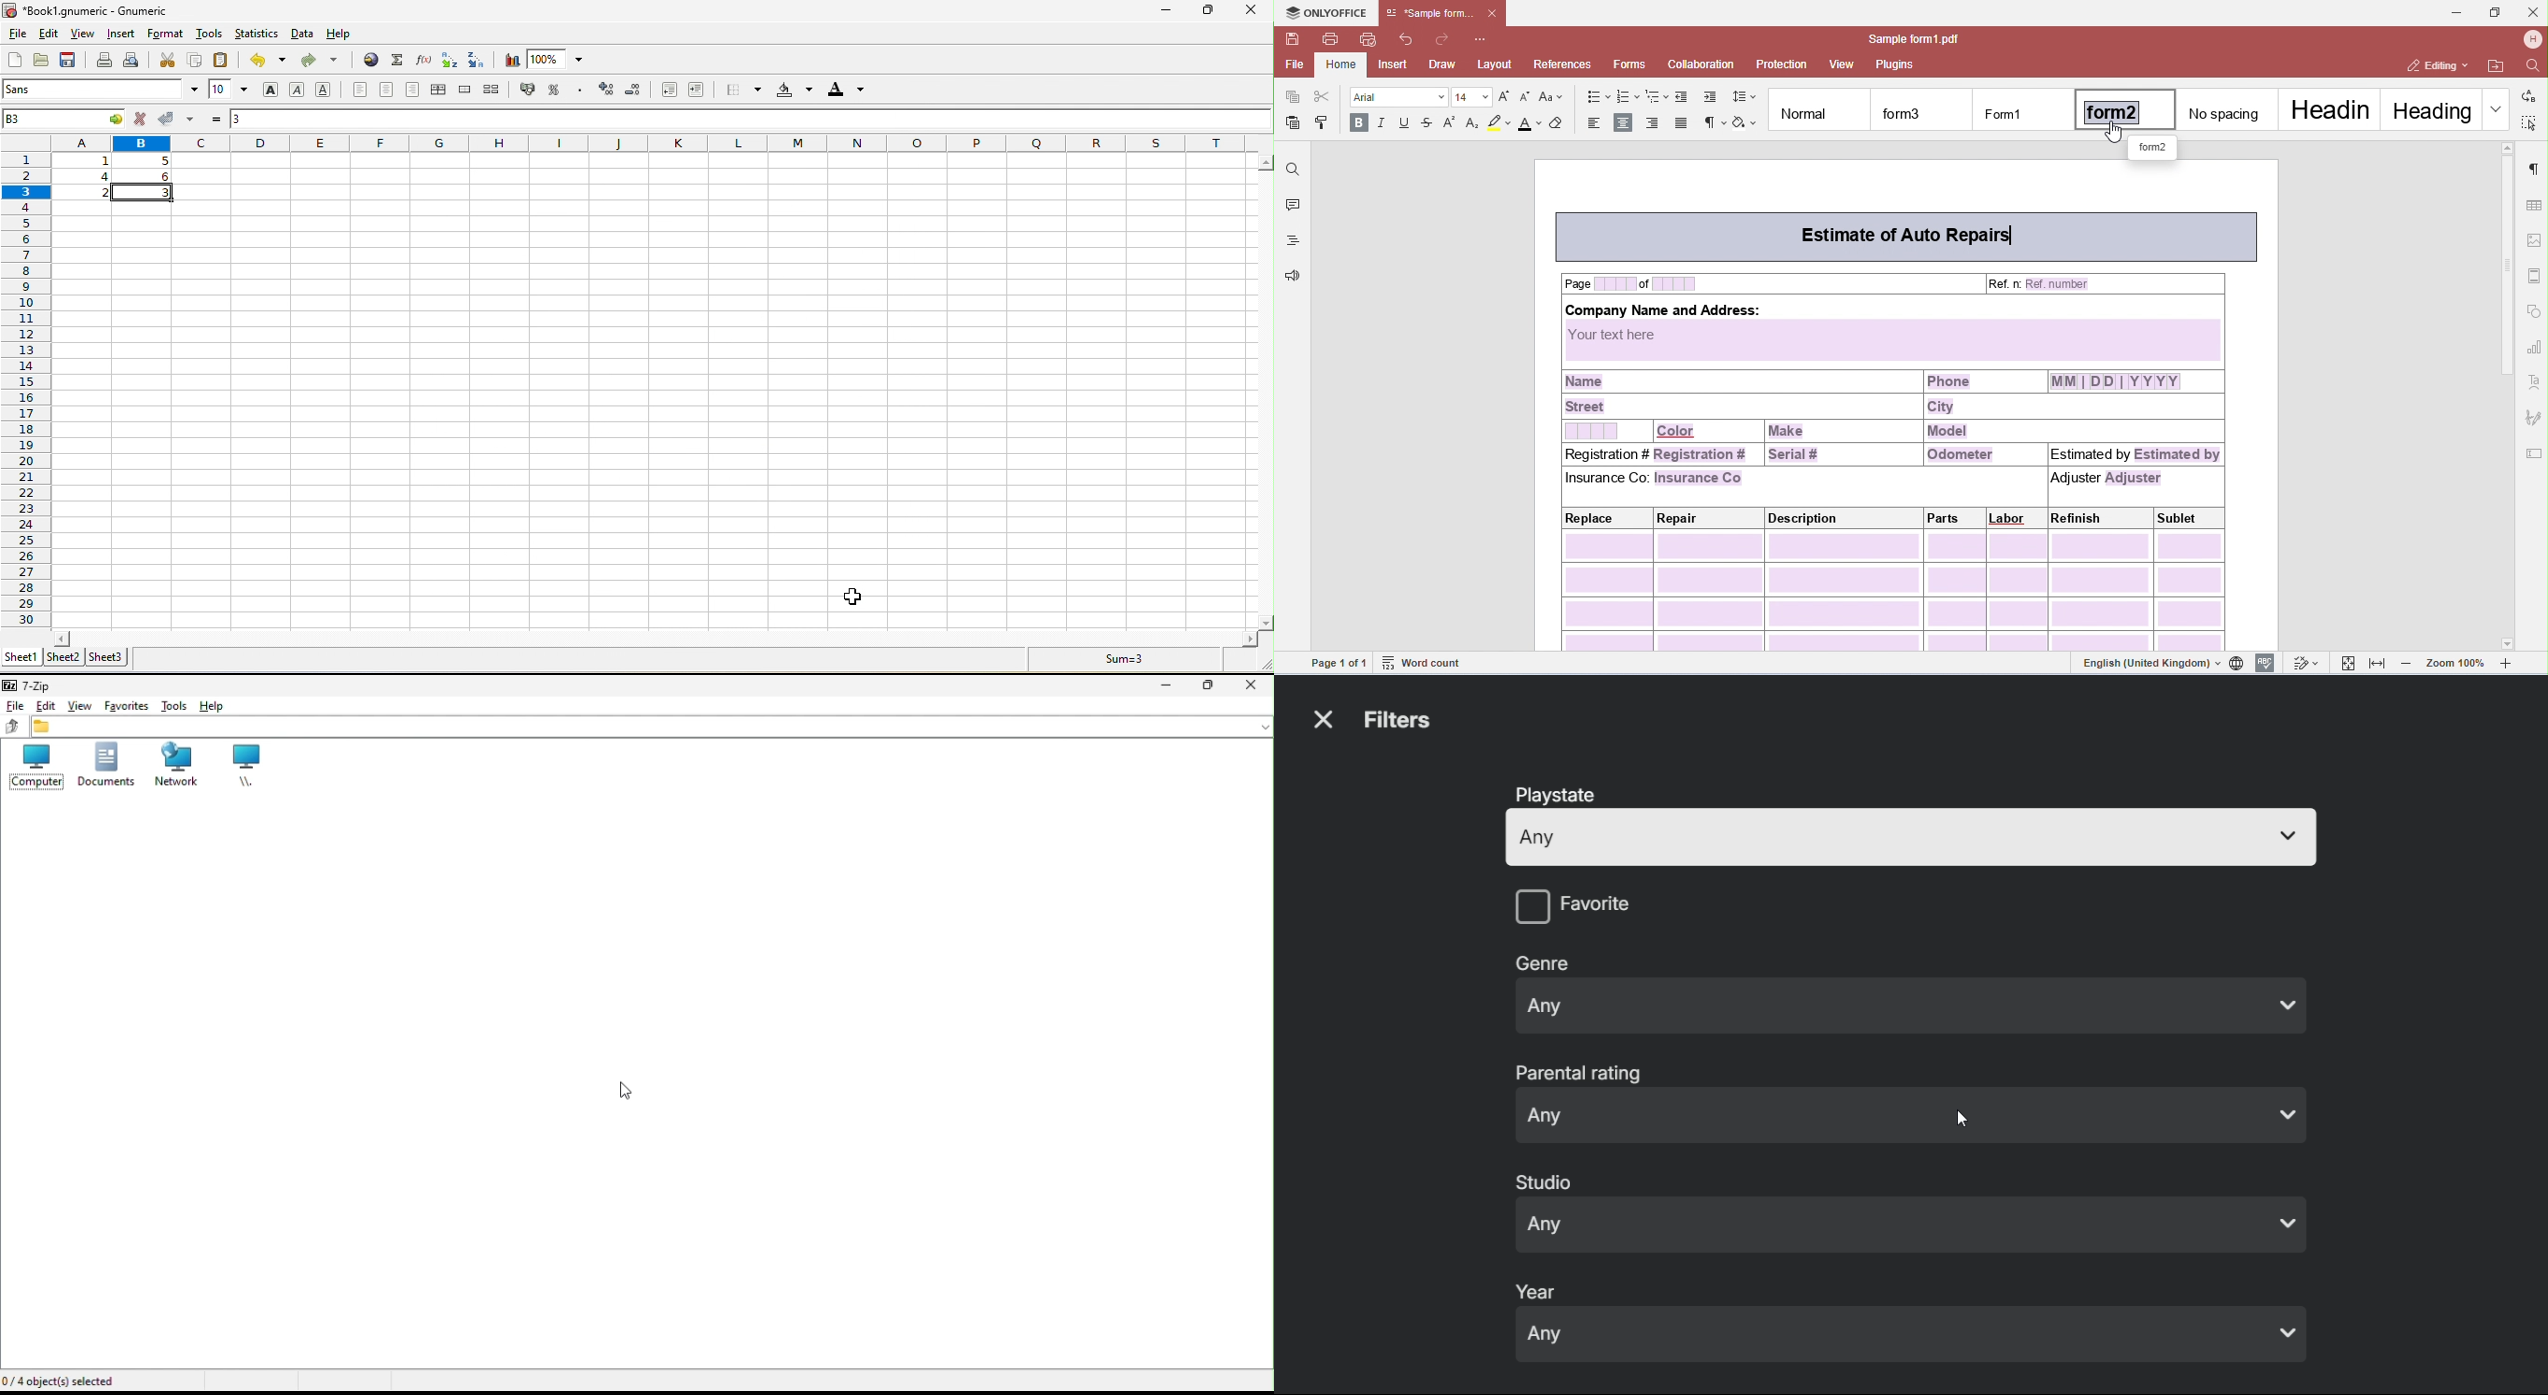  Describe the element at coordinates (83, 35) in the screenshot. I see `view` at that location.